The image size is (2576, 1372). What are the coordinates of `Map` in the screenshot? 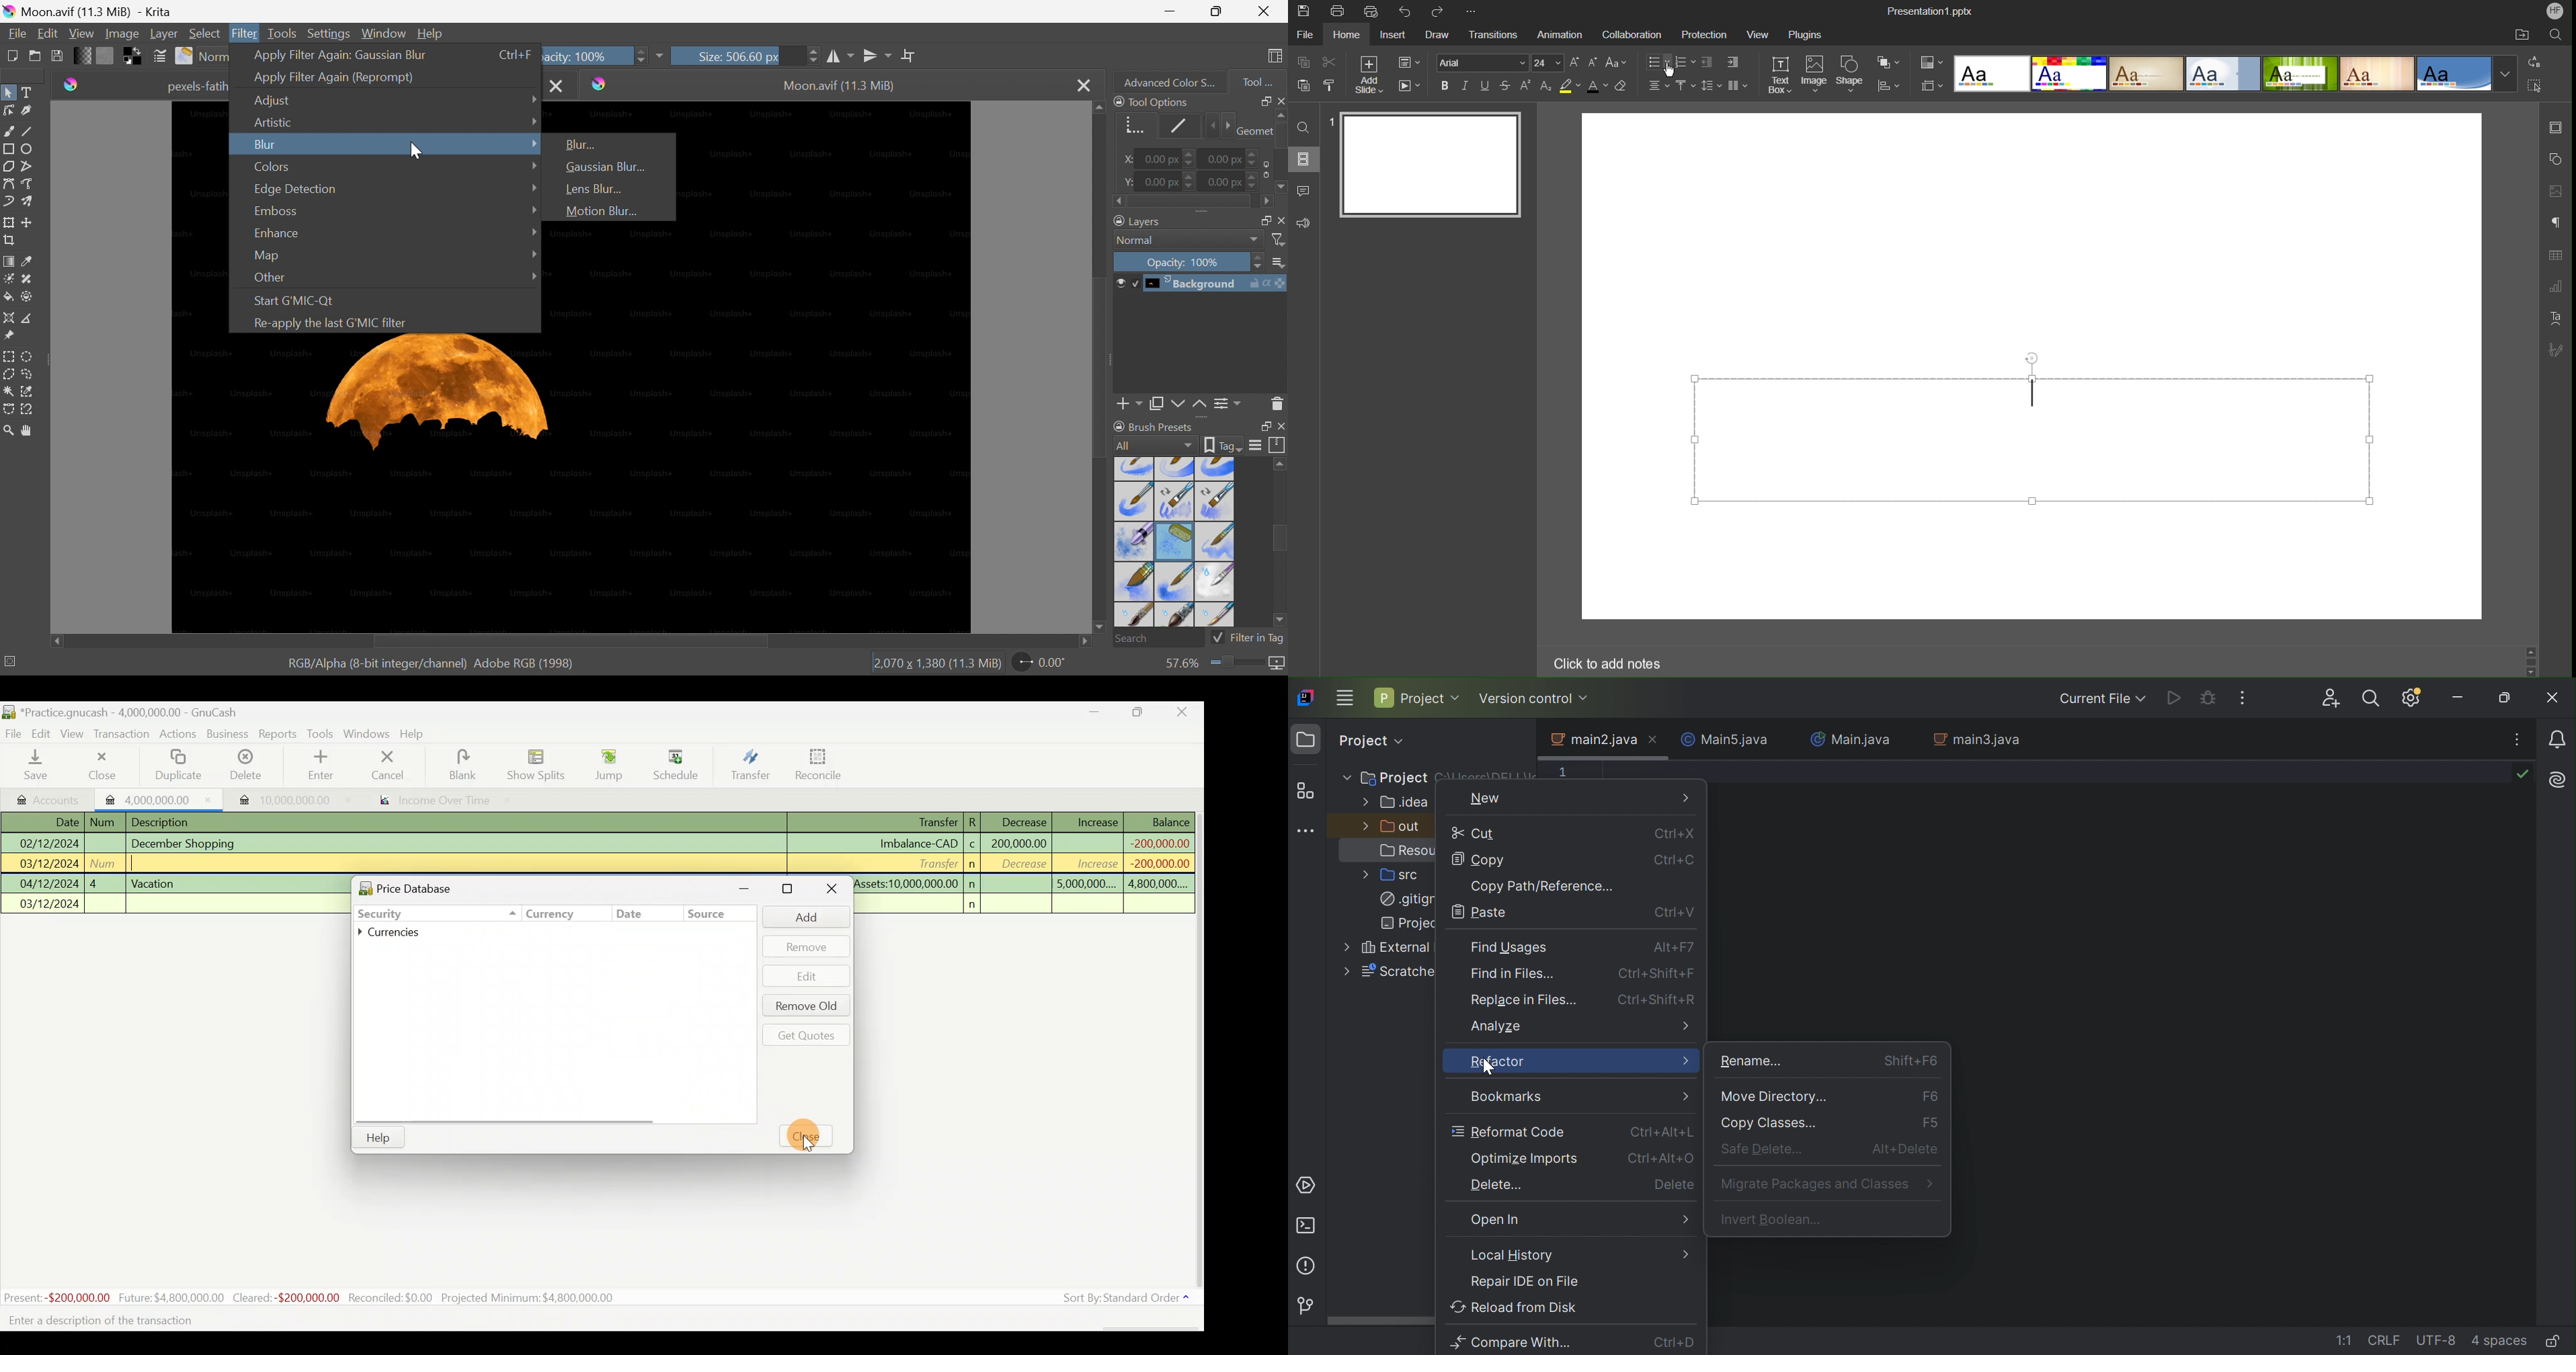 It's located at (265, 255).